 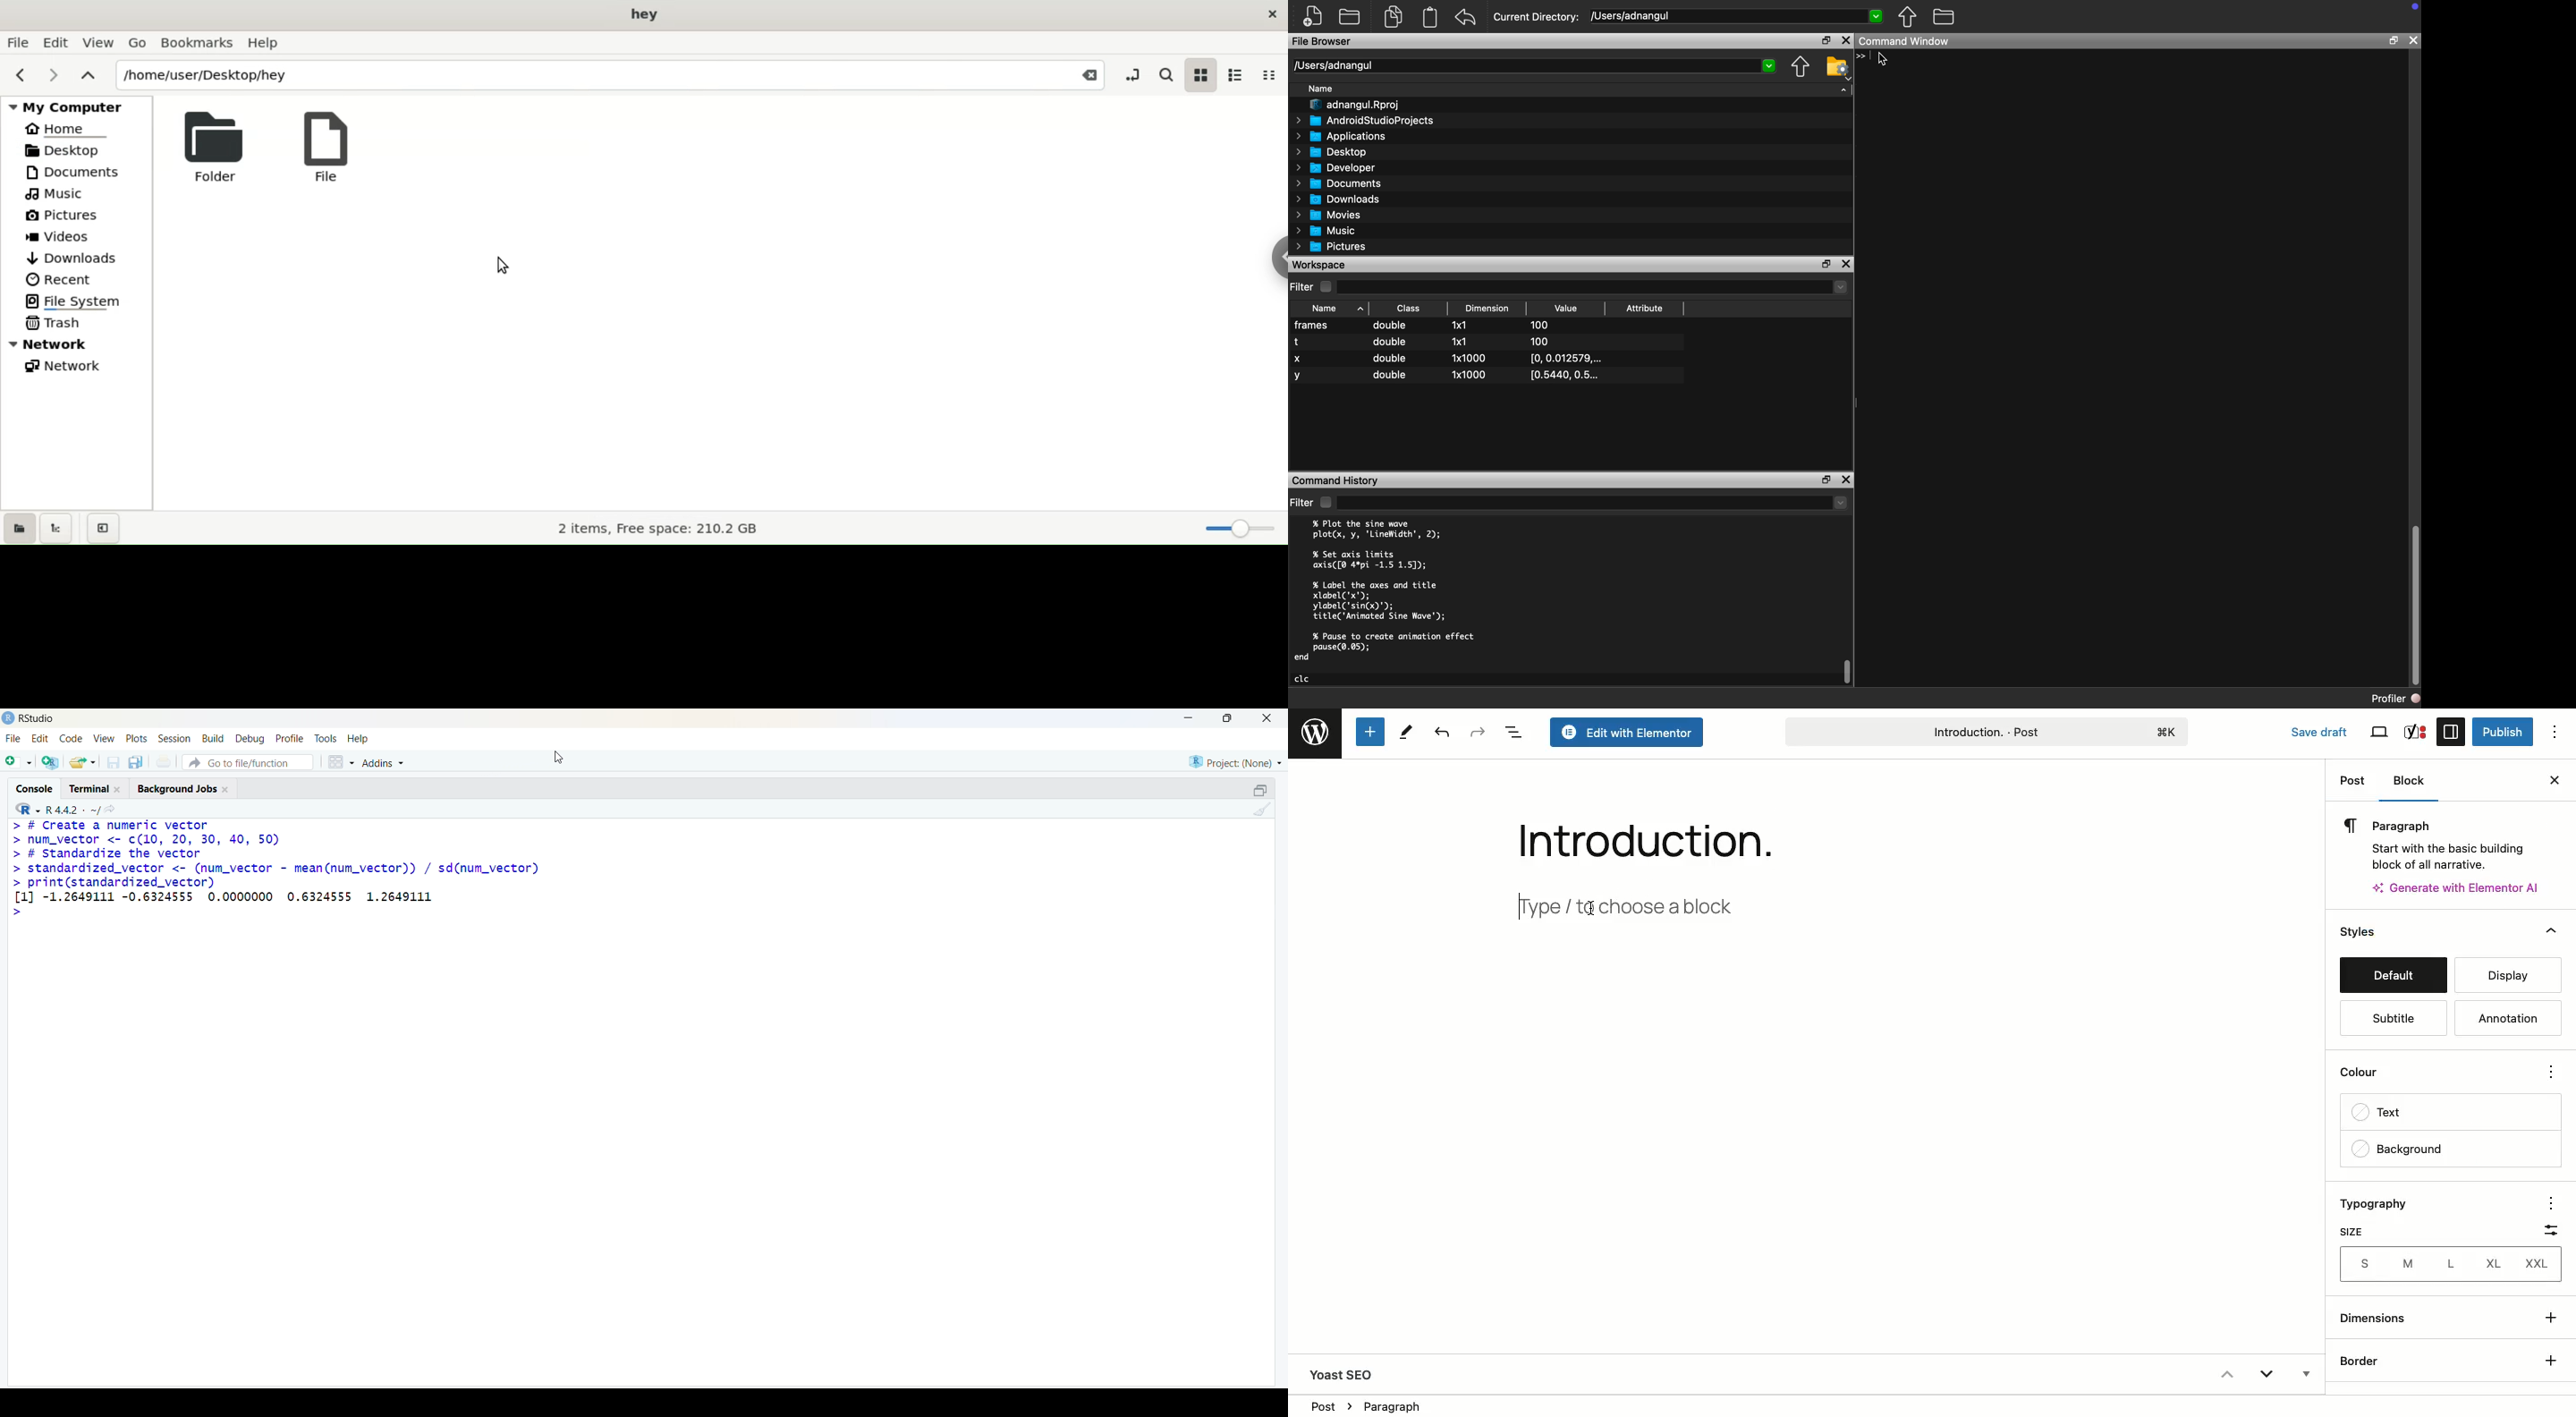 I want to click on Background jobs, so click(x=177, y=790).